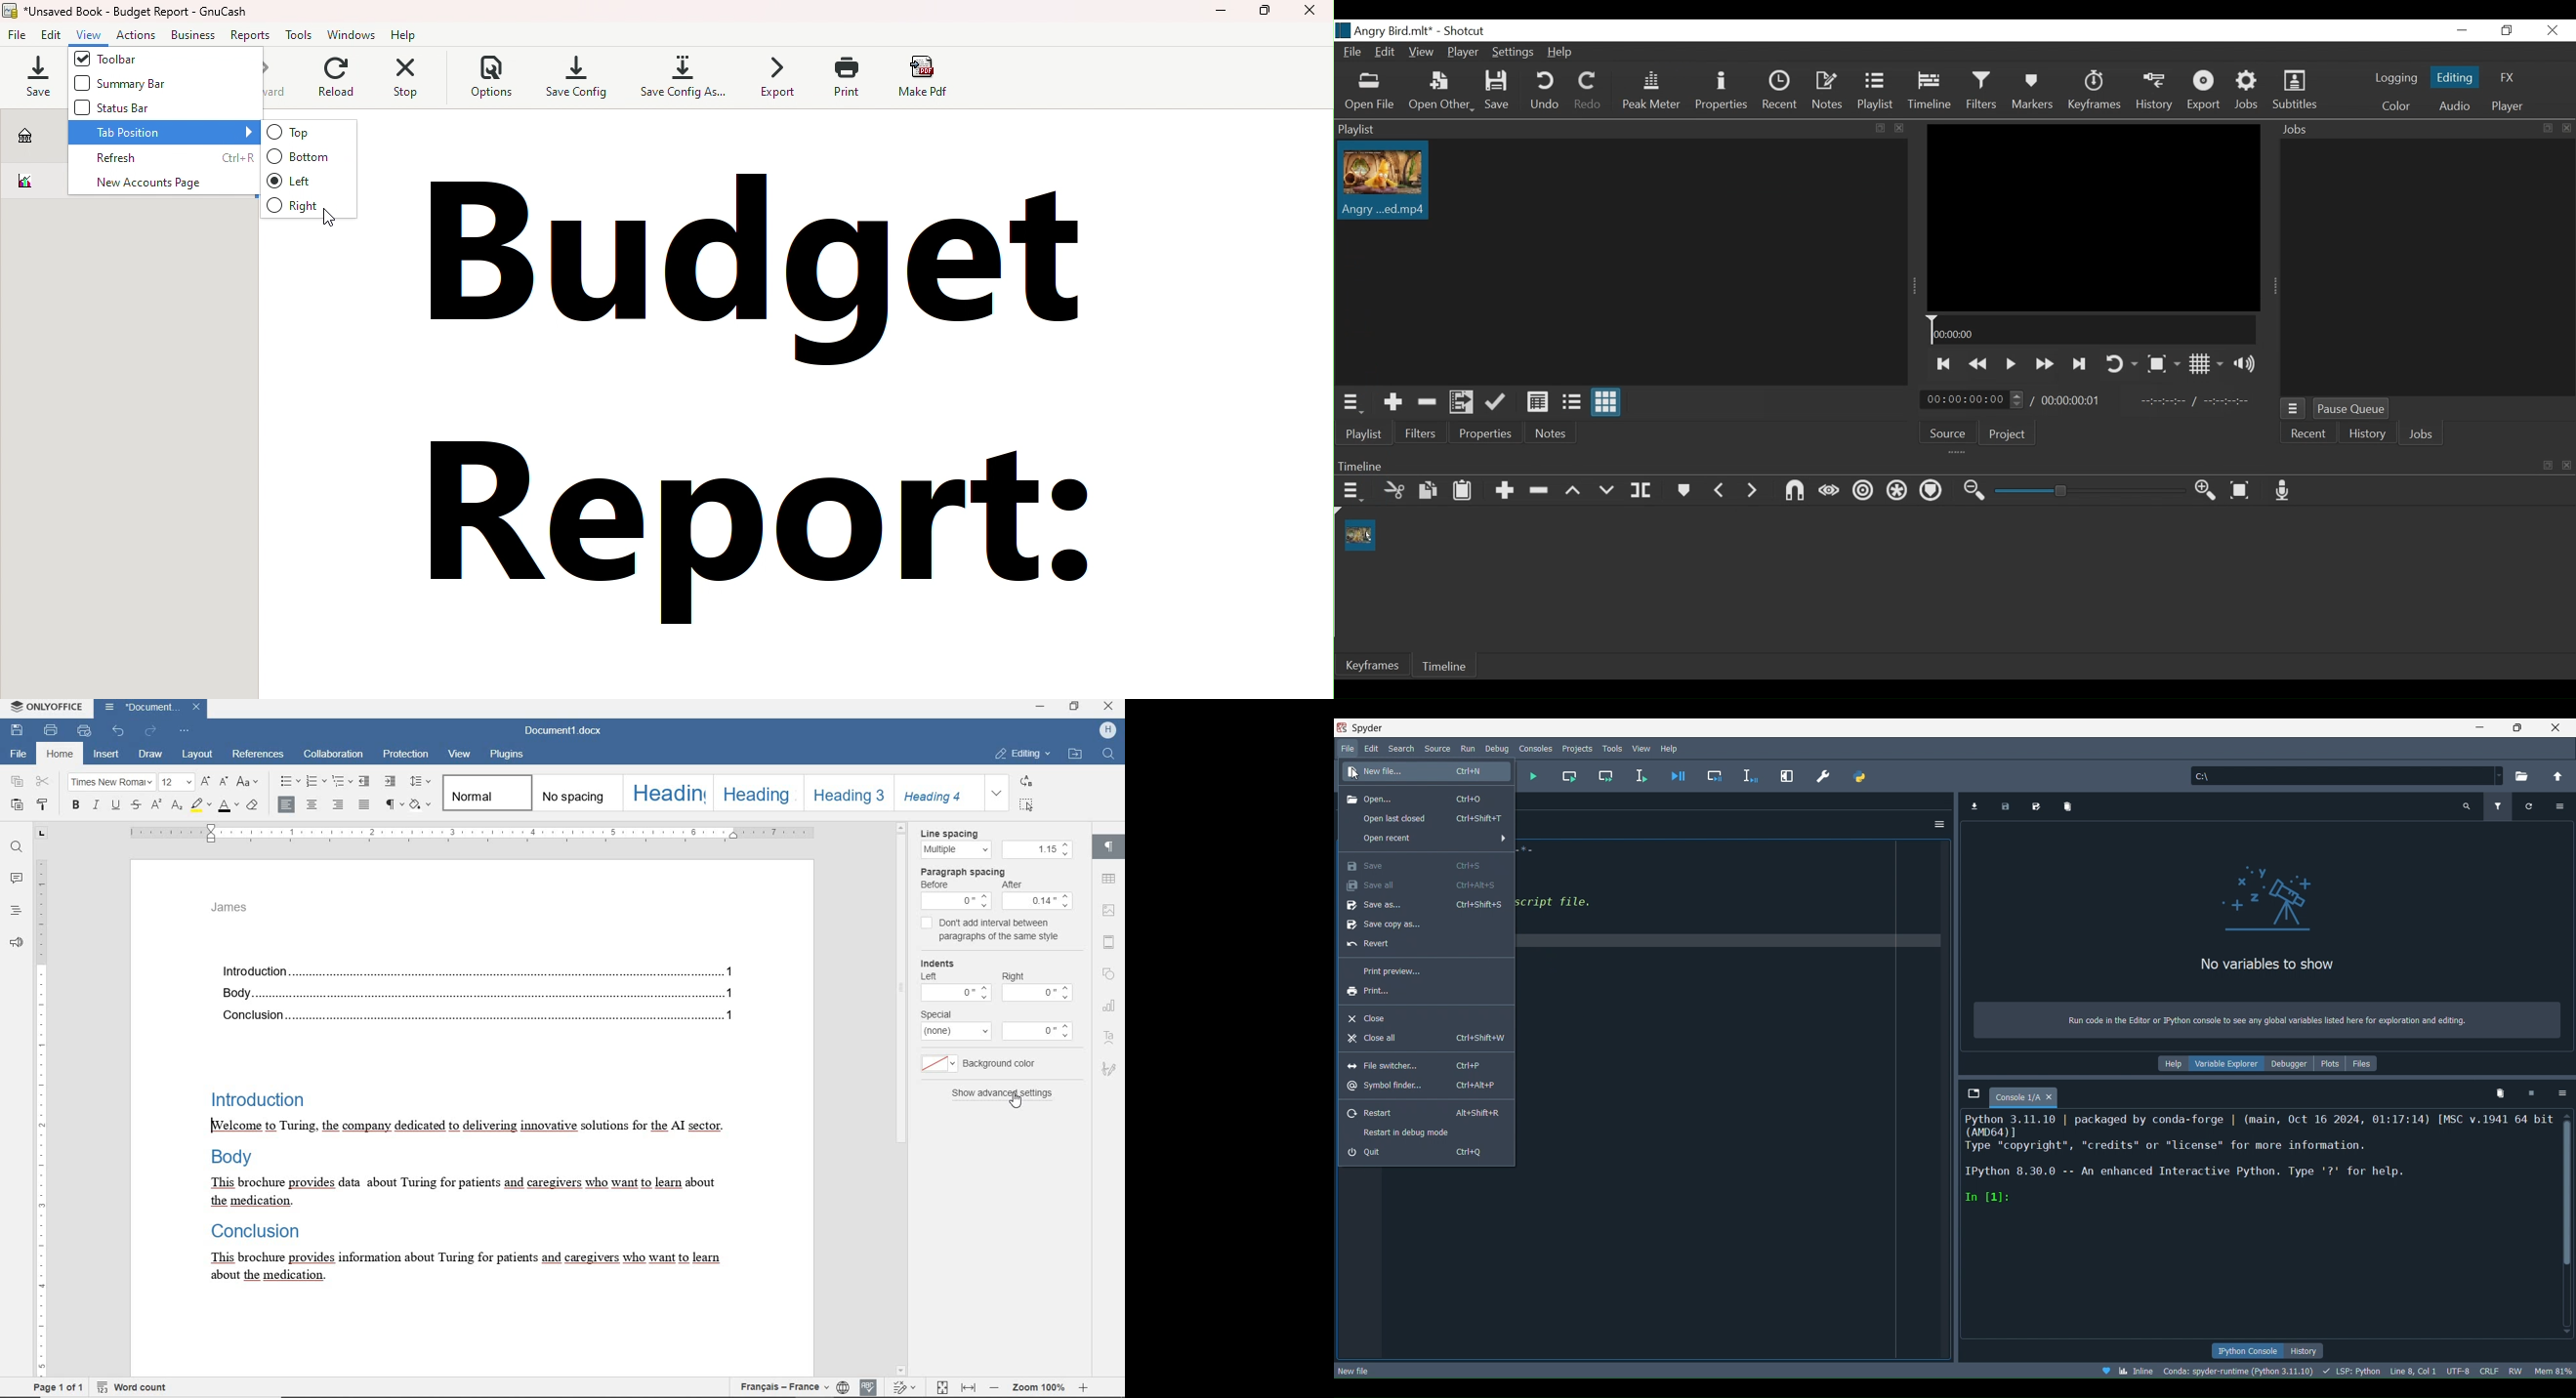  I want to click on Ripple, so click(1863, 491).